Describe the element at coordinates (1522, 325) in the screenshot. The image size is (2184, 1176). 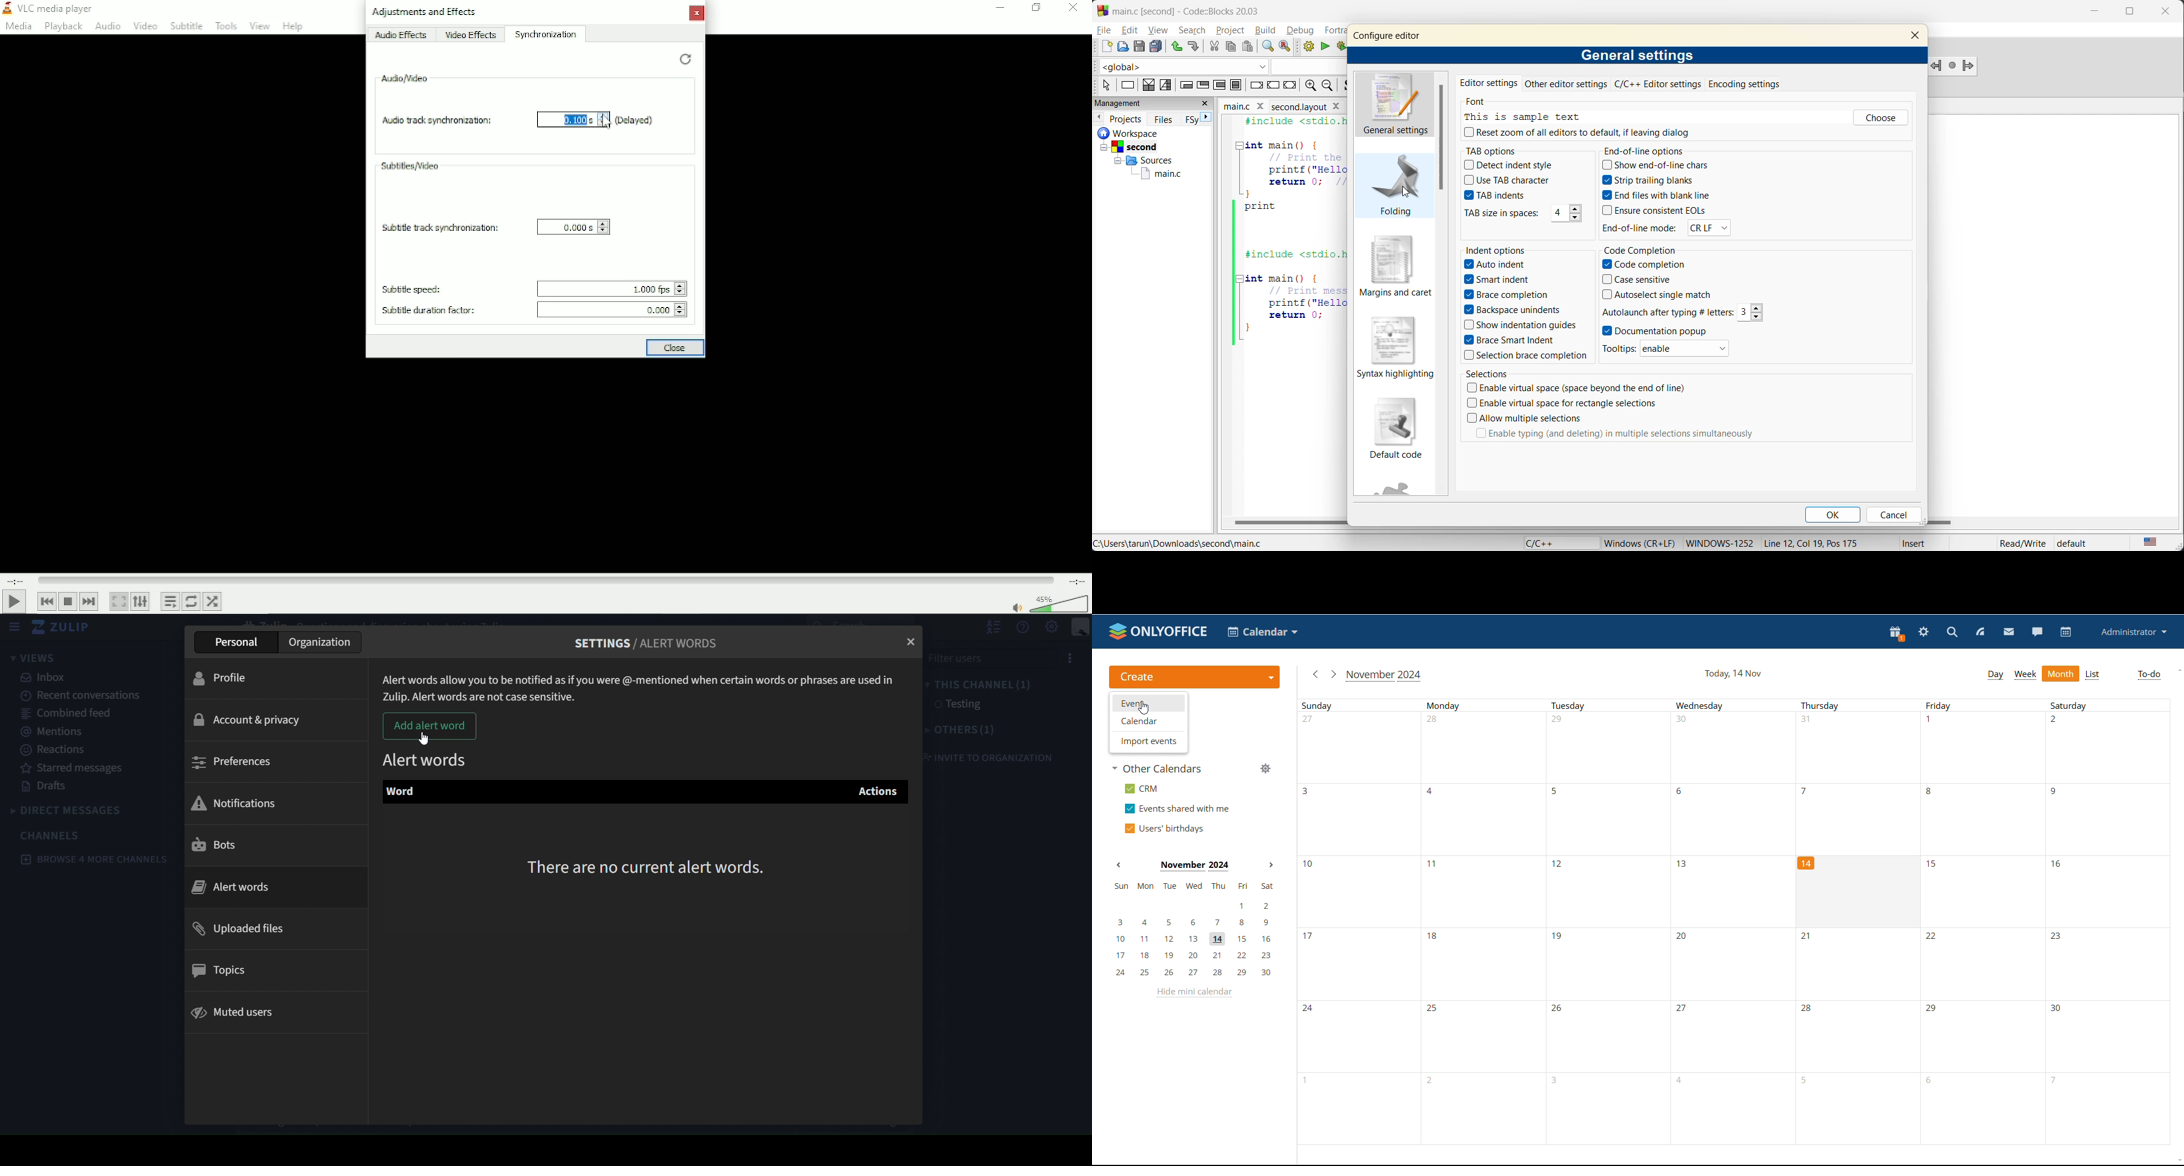
I see `Show indentation guides` at that location.